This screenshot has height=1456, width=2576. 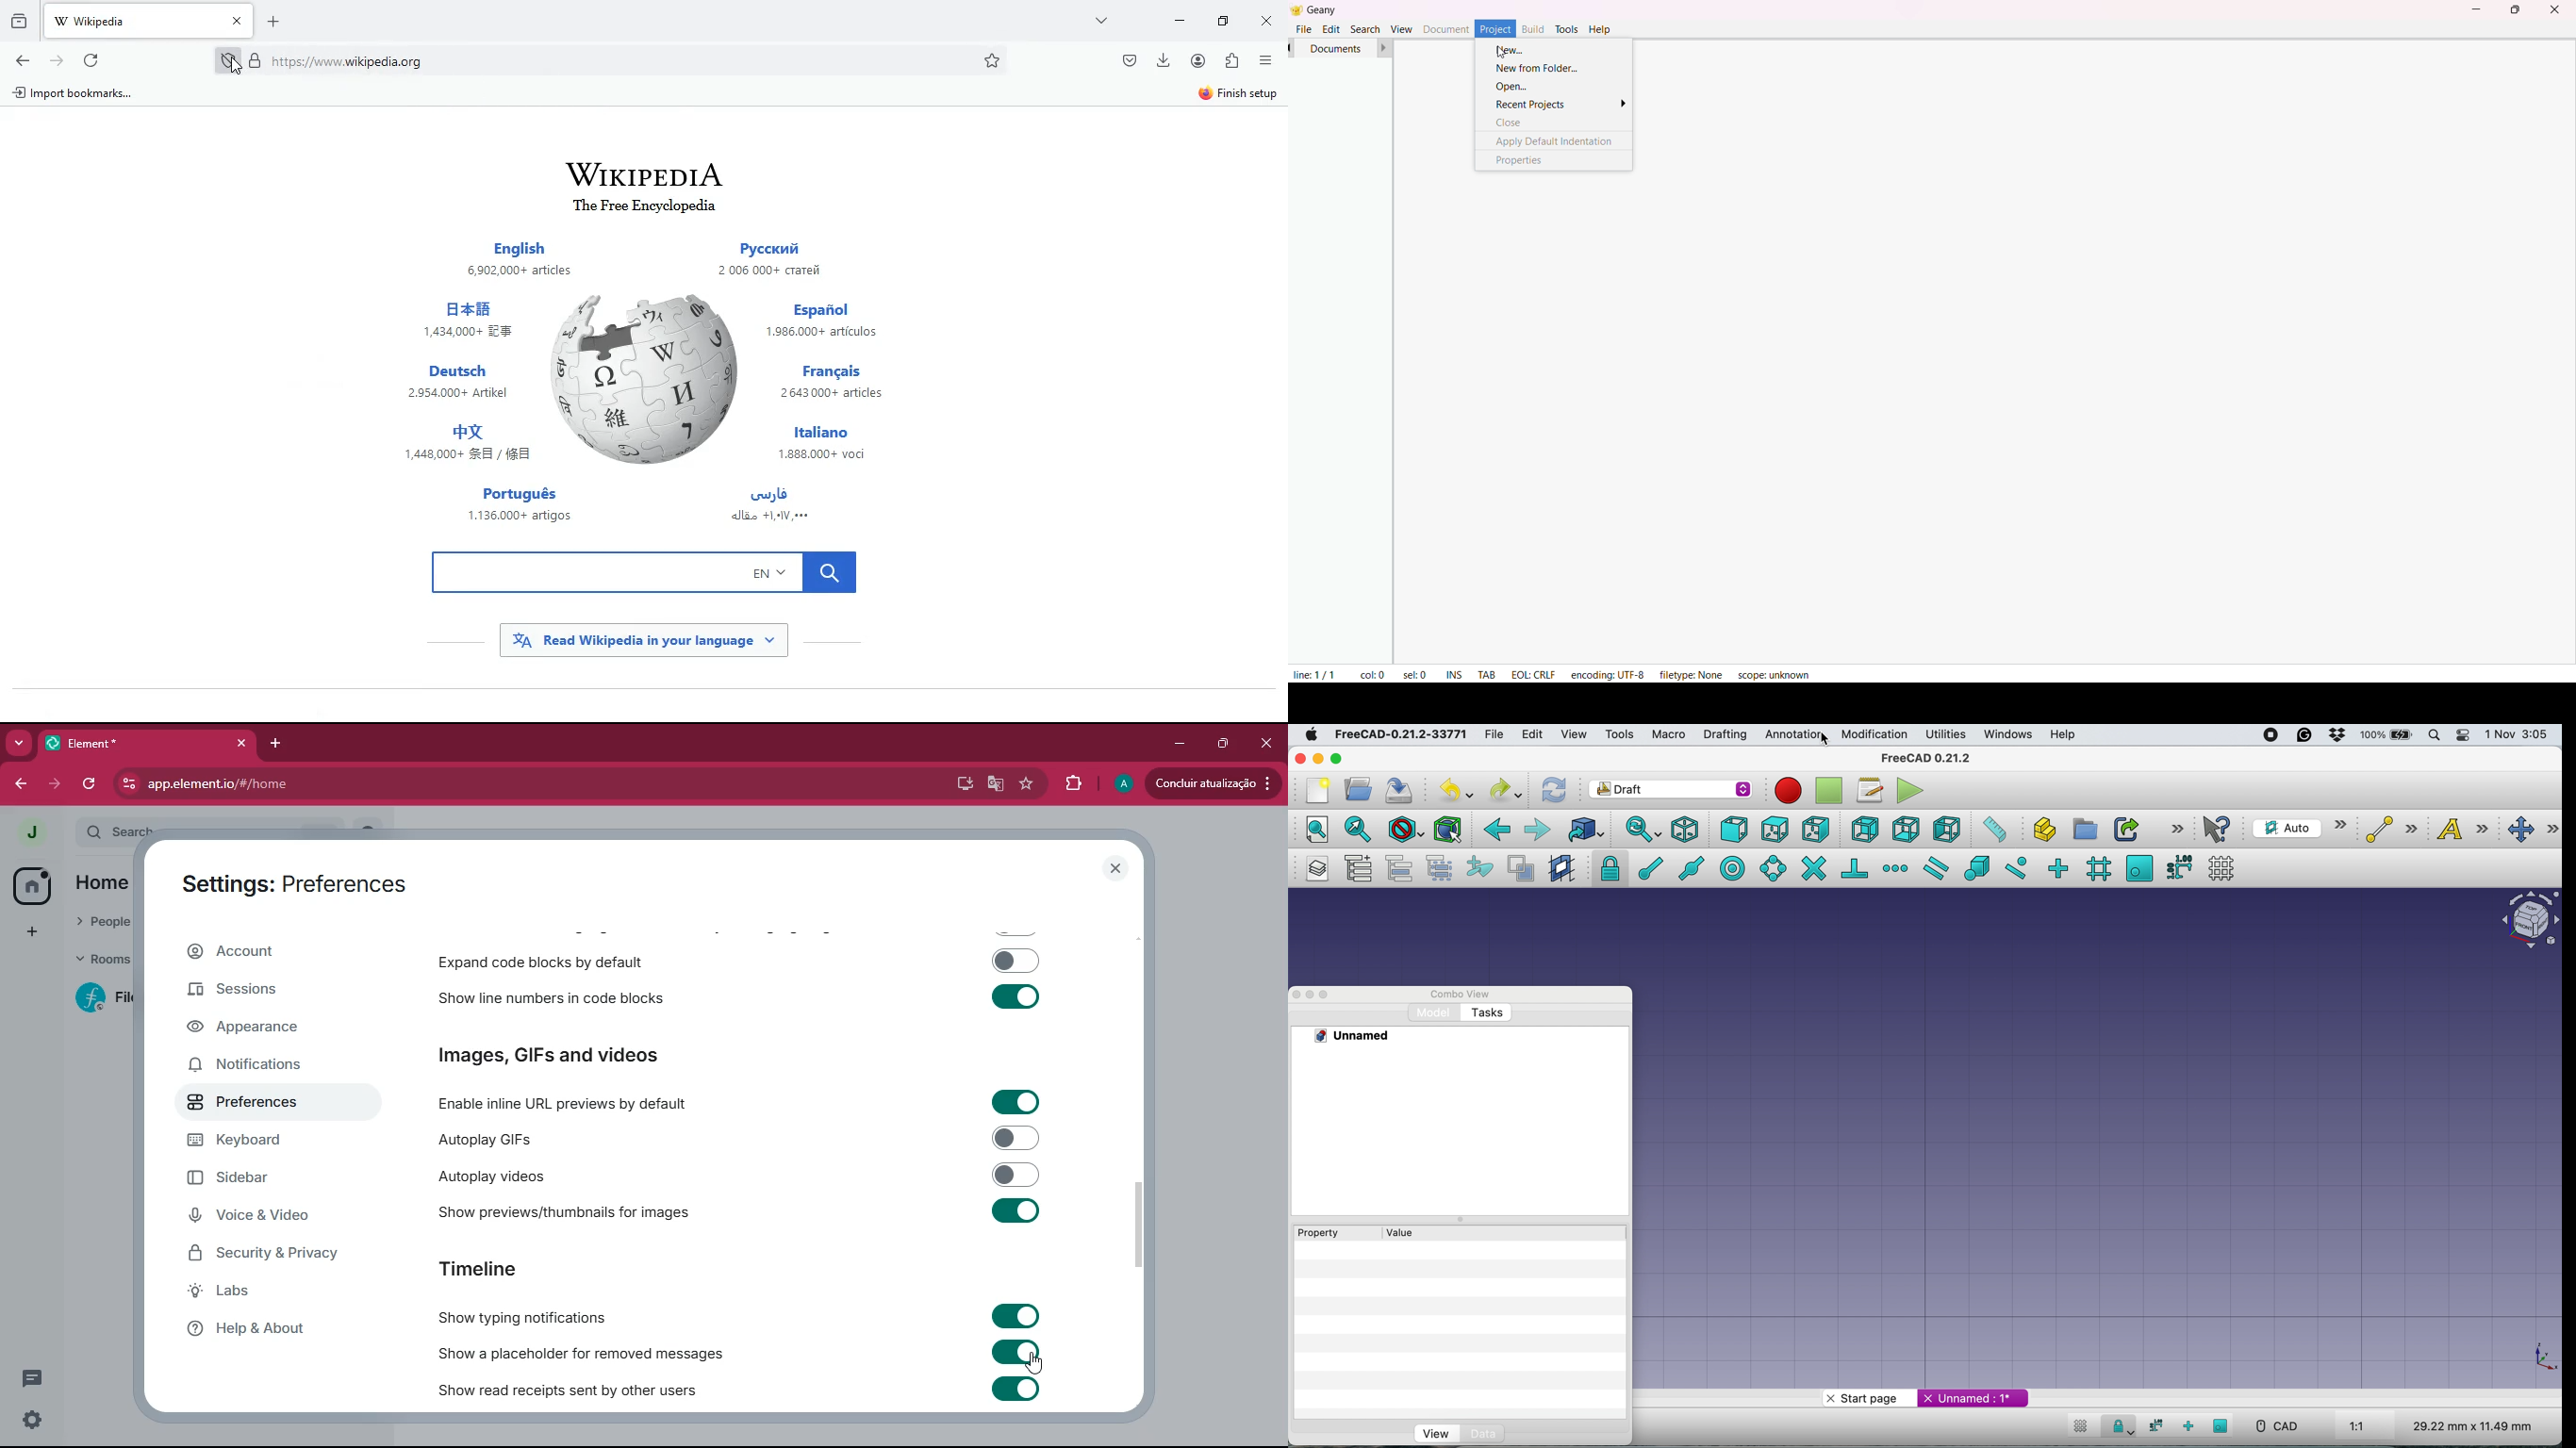 I want to click on tasks, so click(x=1487, y=1012).